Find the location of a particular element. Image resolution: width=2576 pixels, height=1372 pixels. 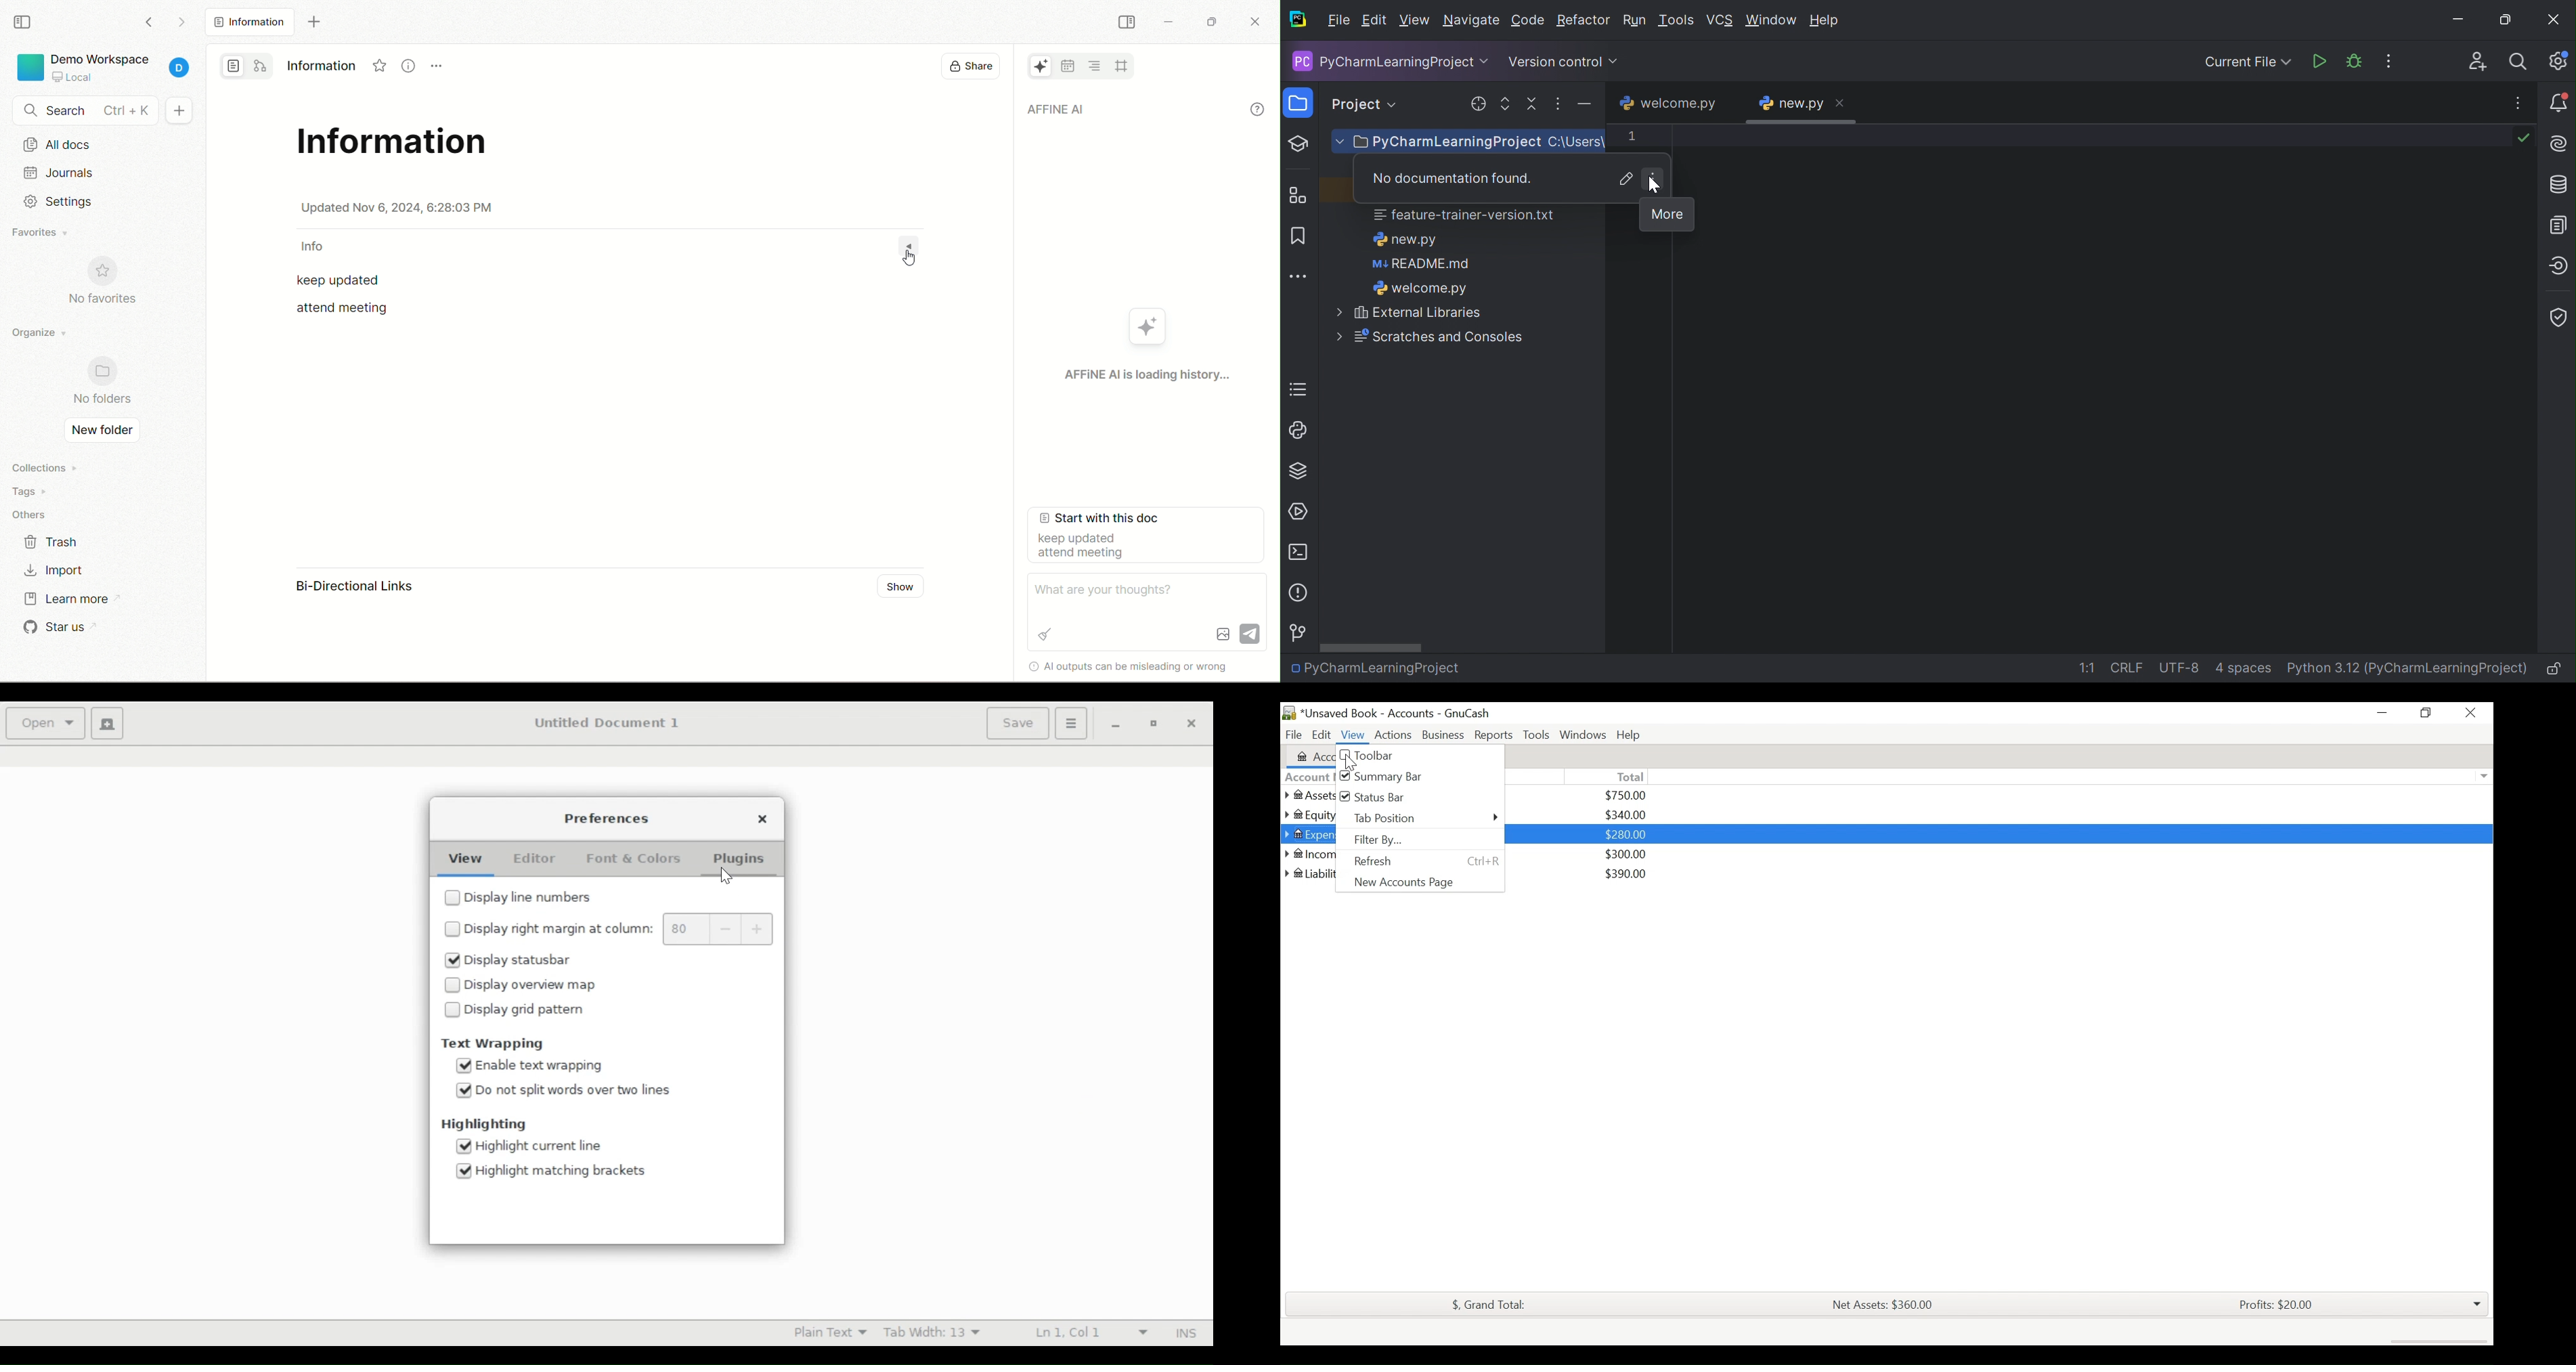

Tools is located at coordinates (1537, 735).